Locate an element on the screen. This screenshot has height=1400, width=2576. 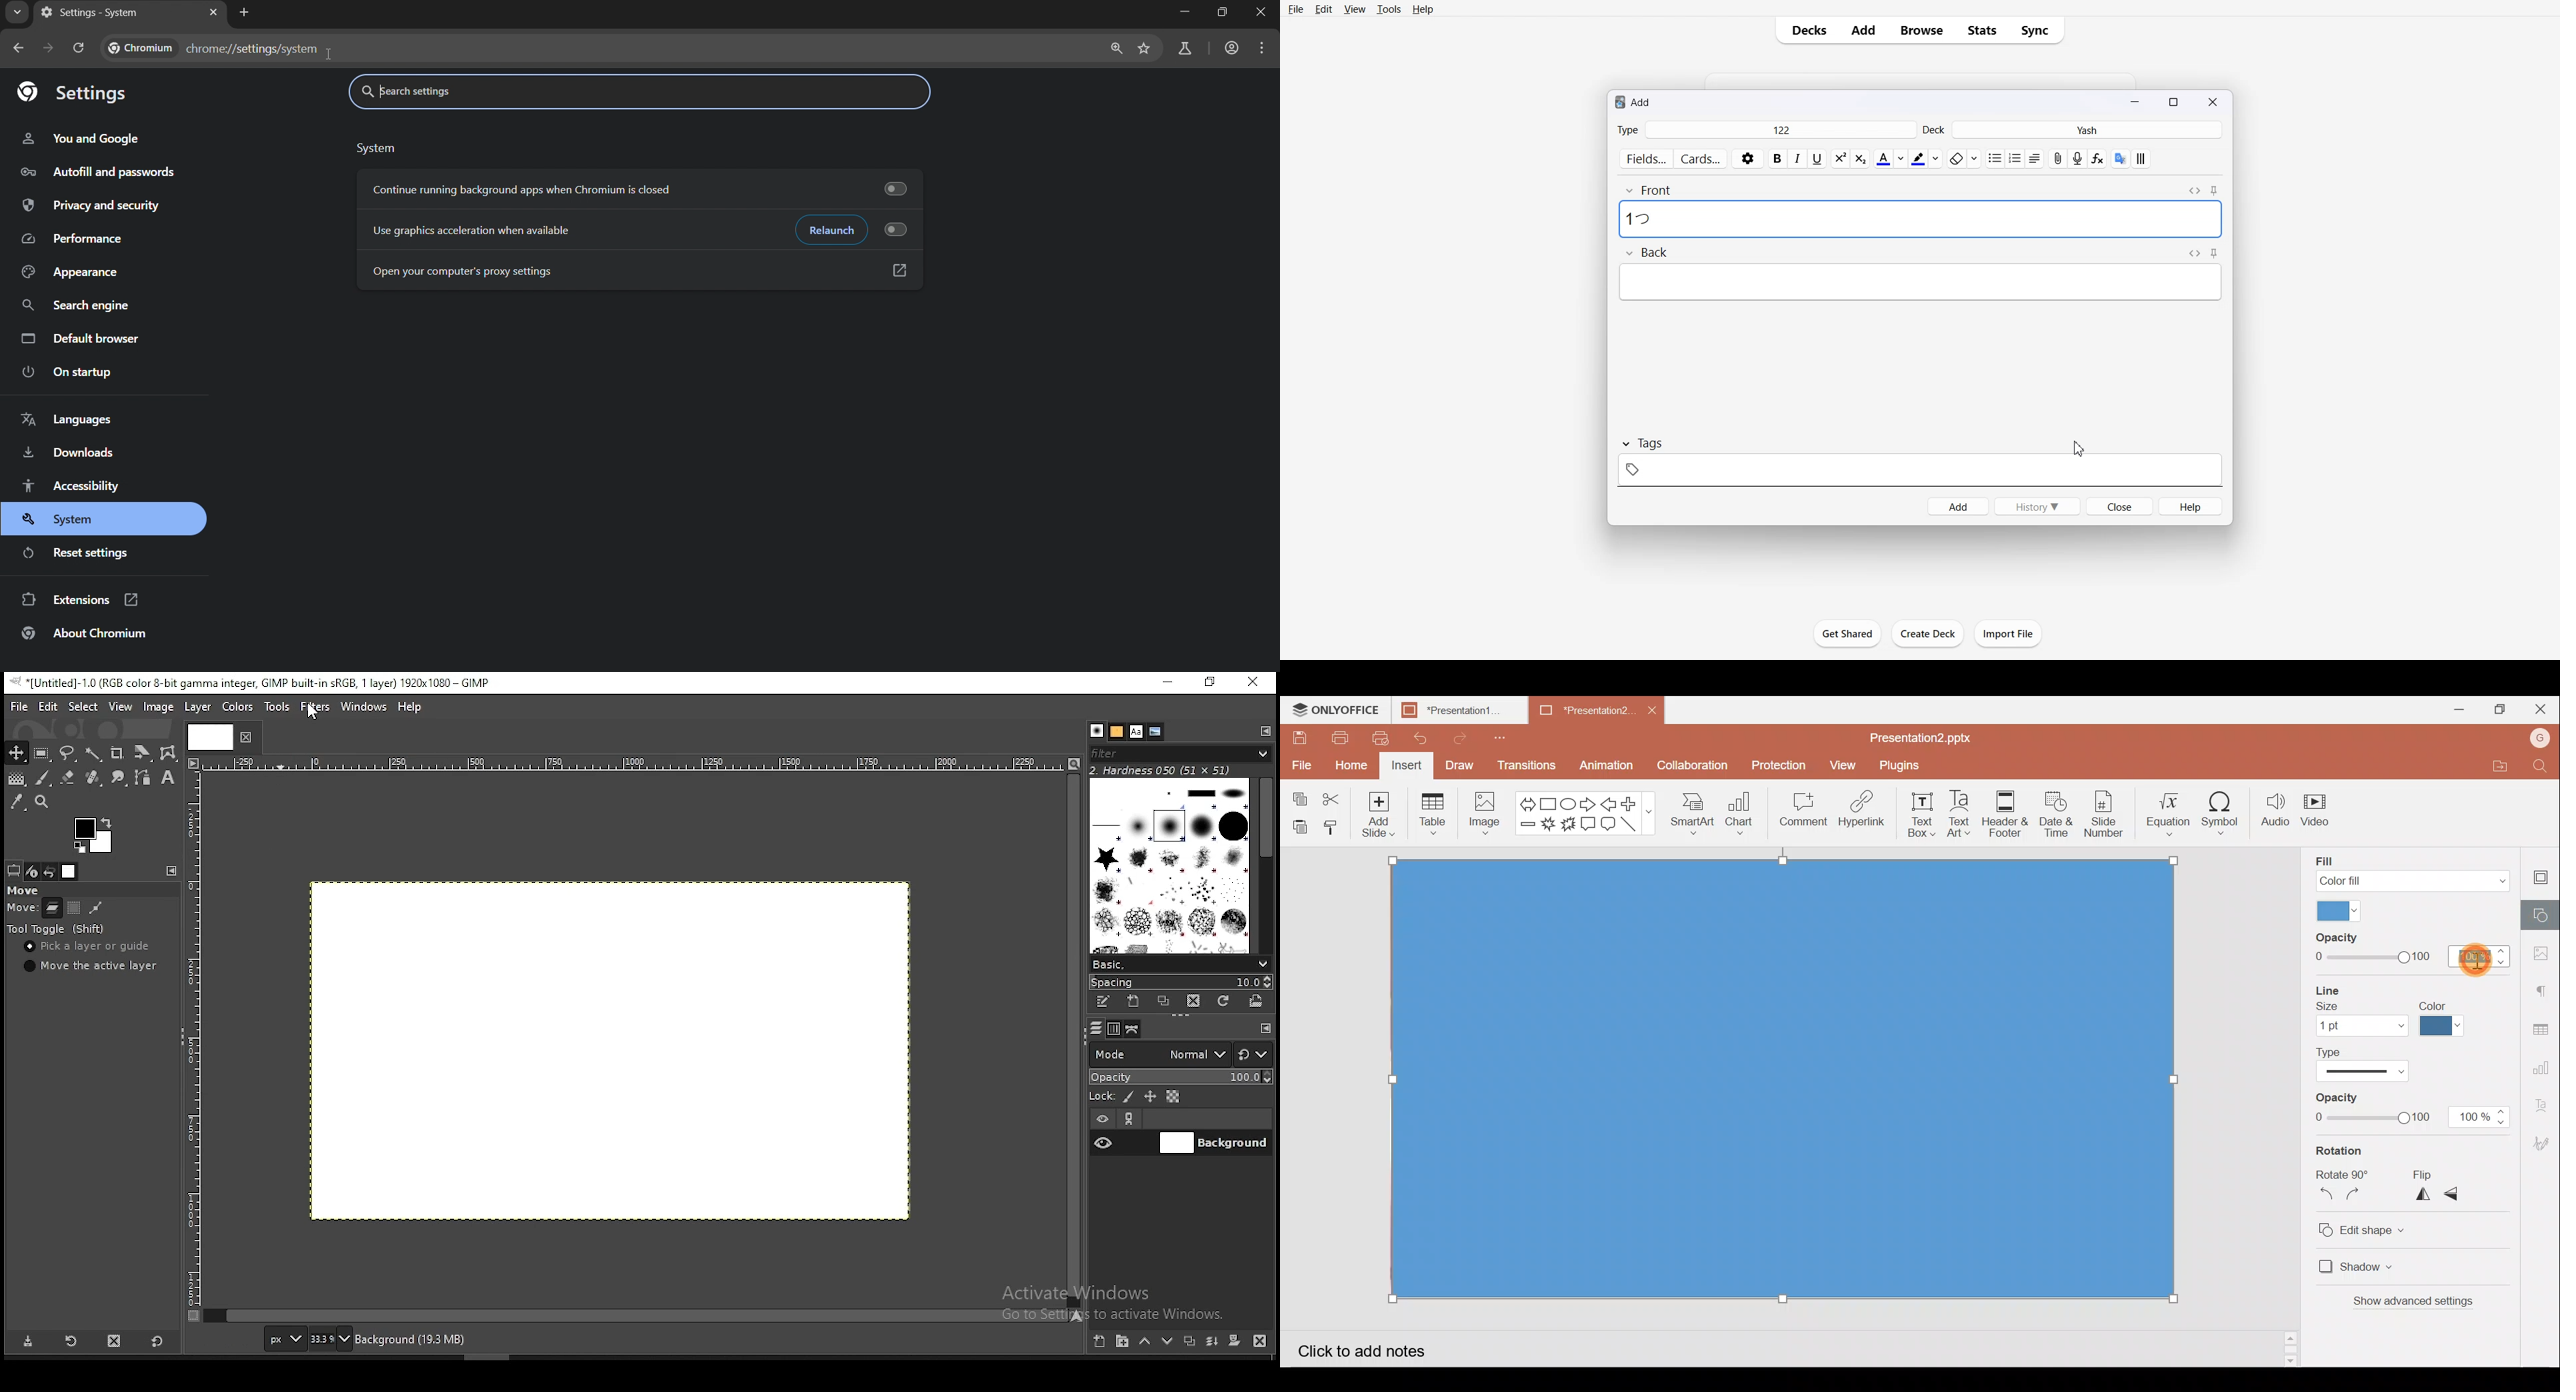
Minimize is located at coordinates (2459, 709).